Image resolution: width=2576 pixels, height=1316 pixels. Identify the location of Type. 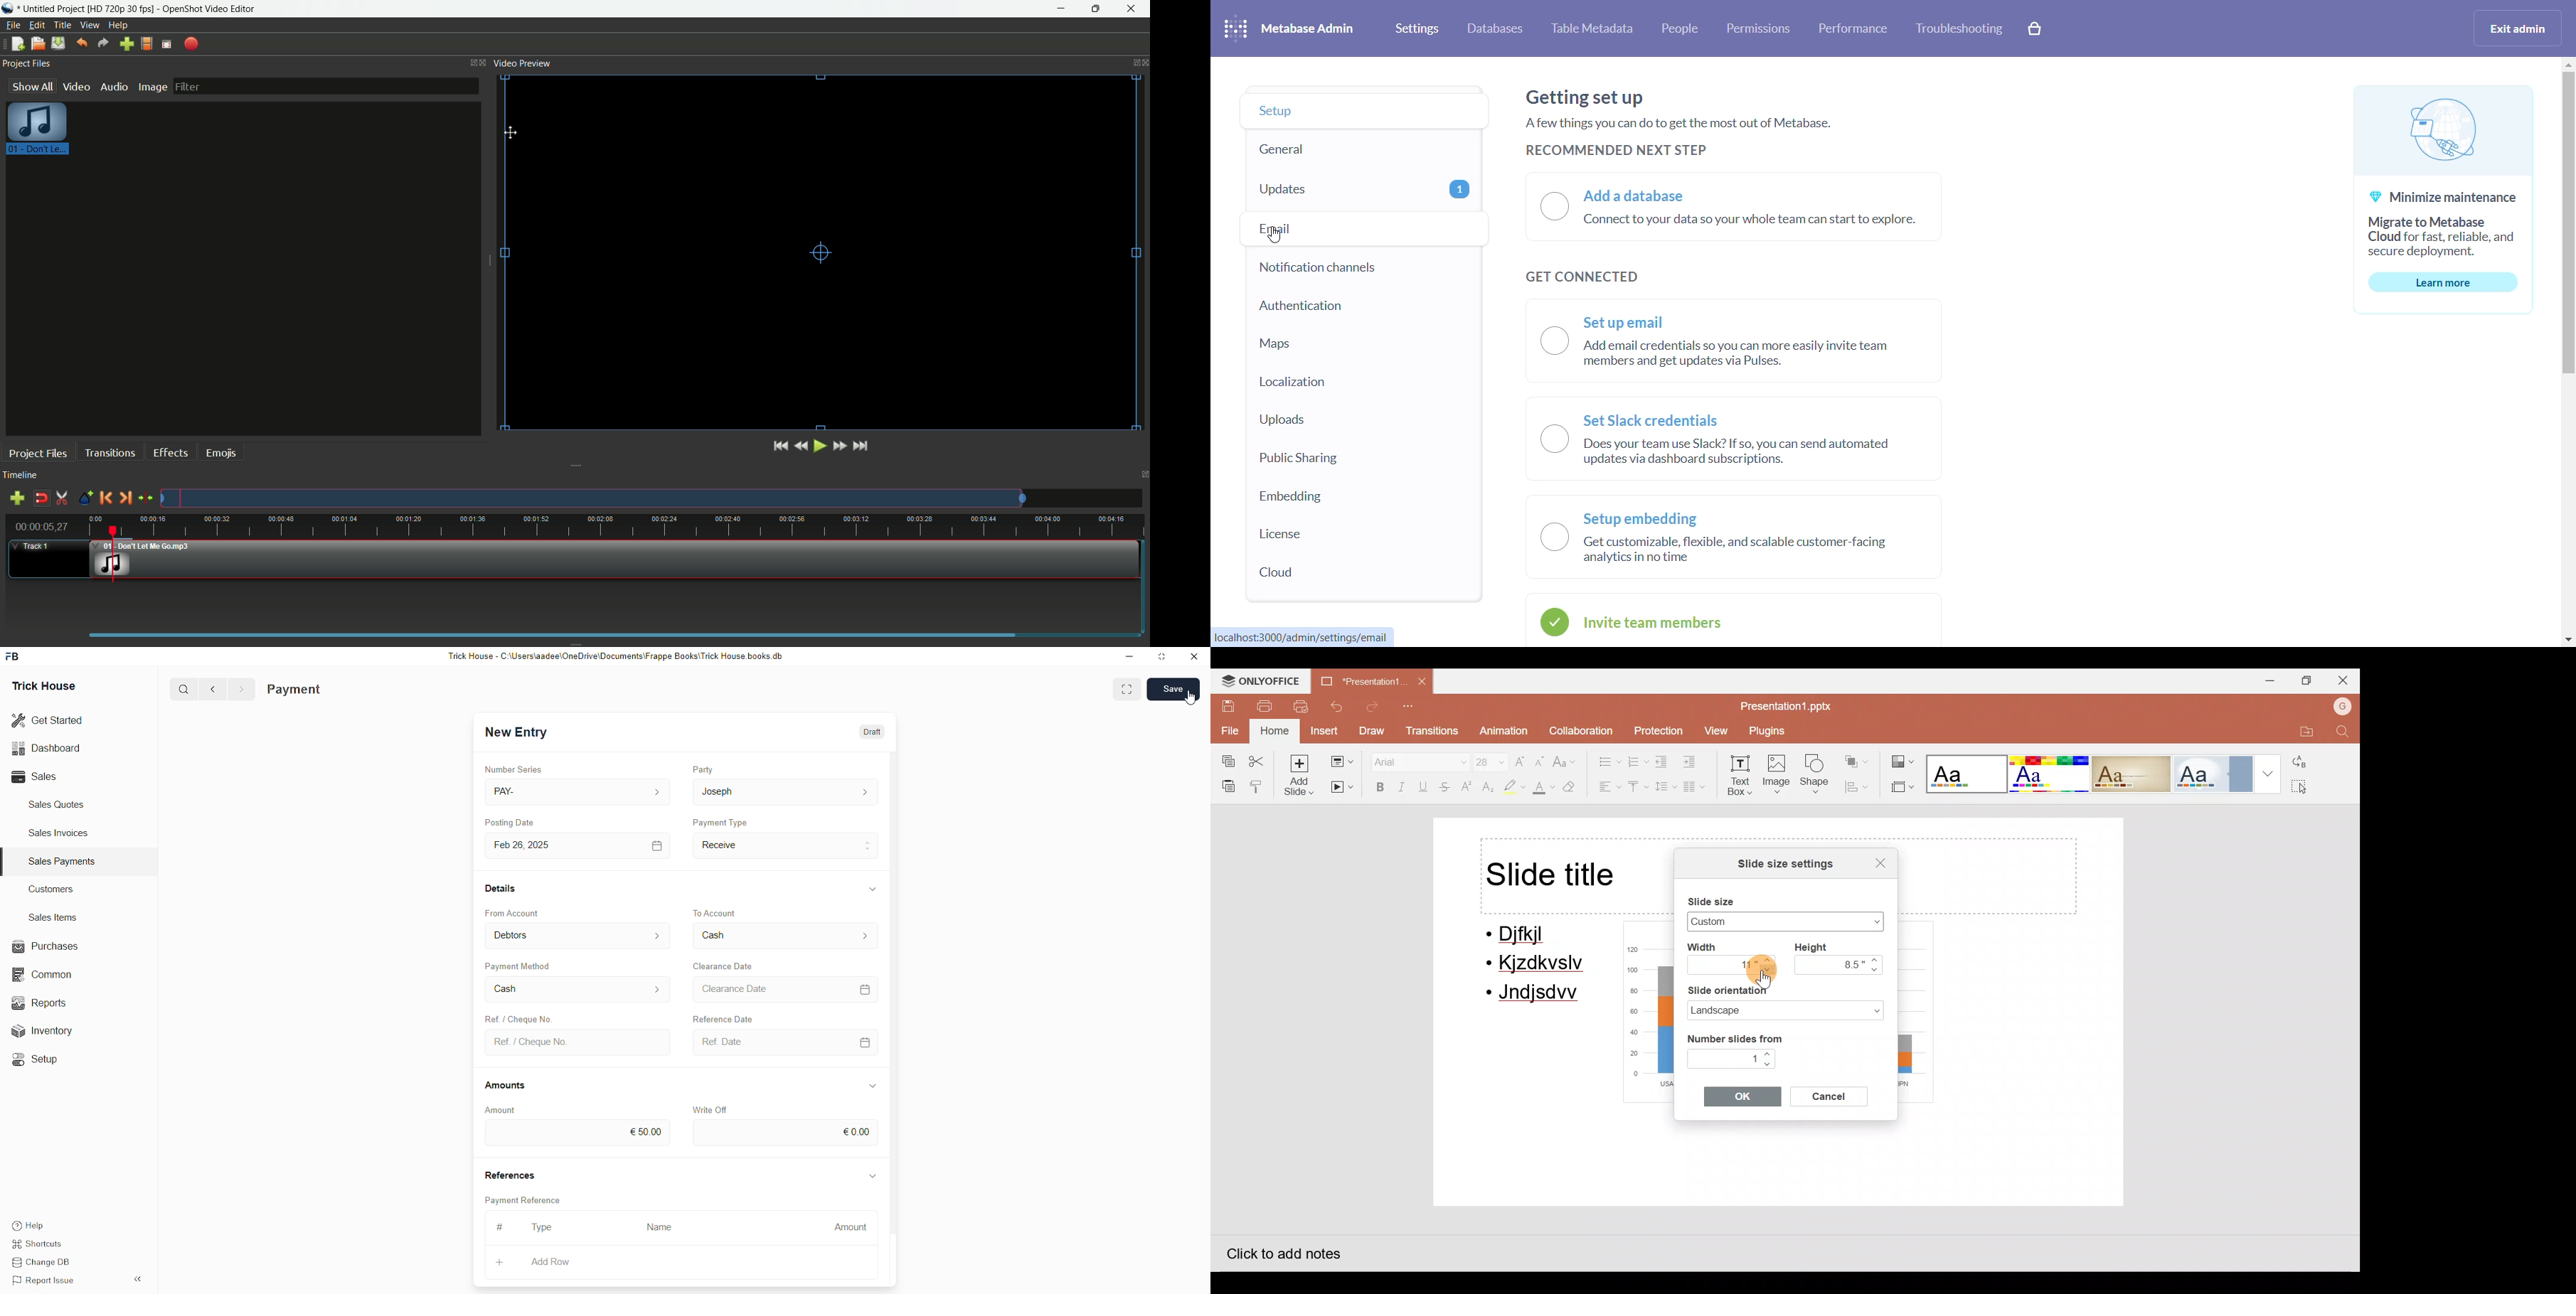
(542, 1228).